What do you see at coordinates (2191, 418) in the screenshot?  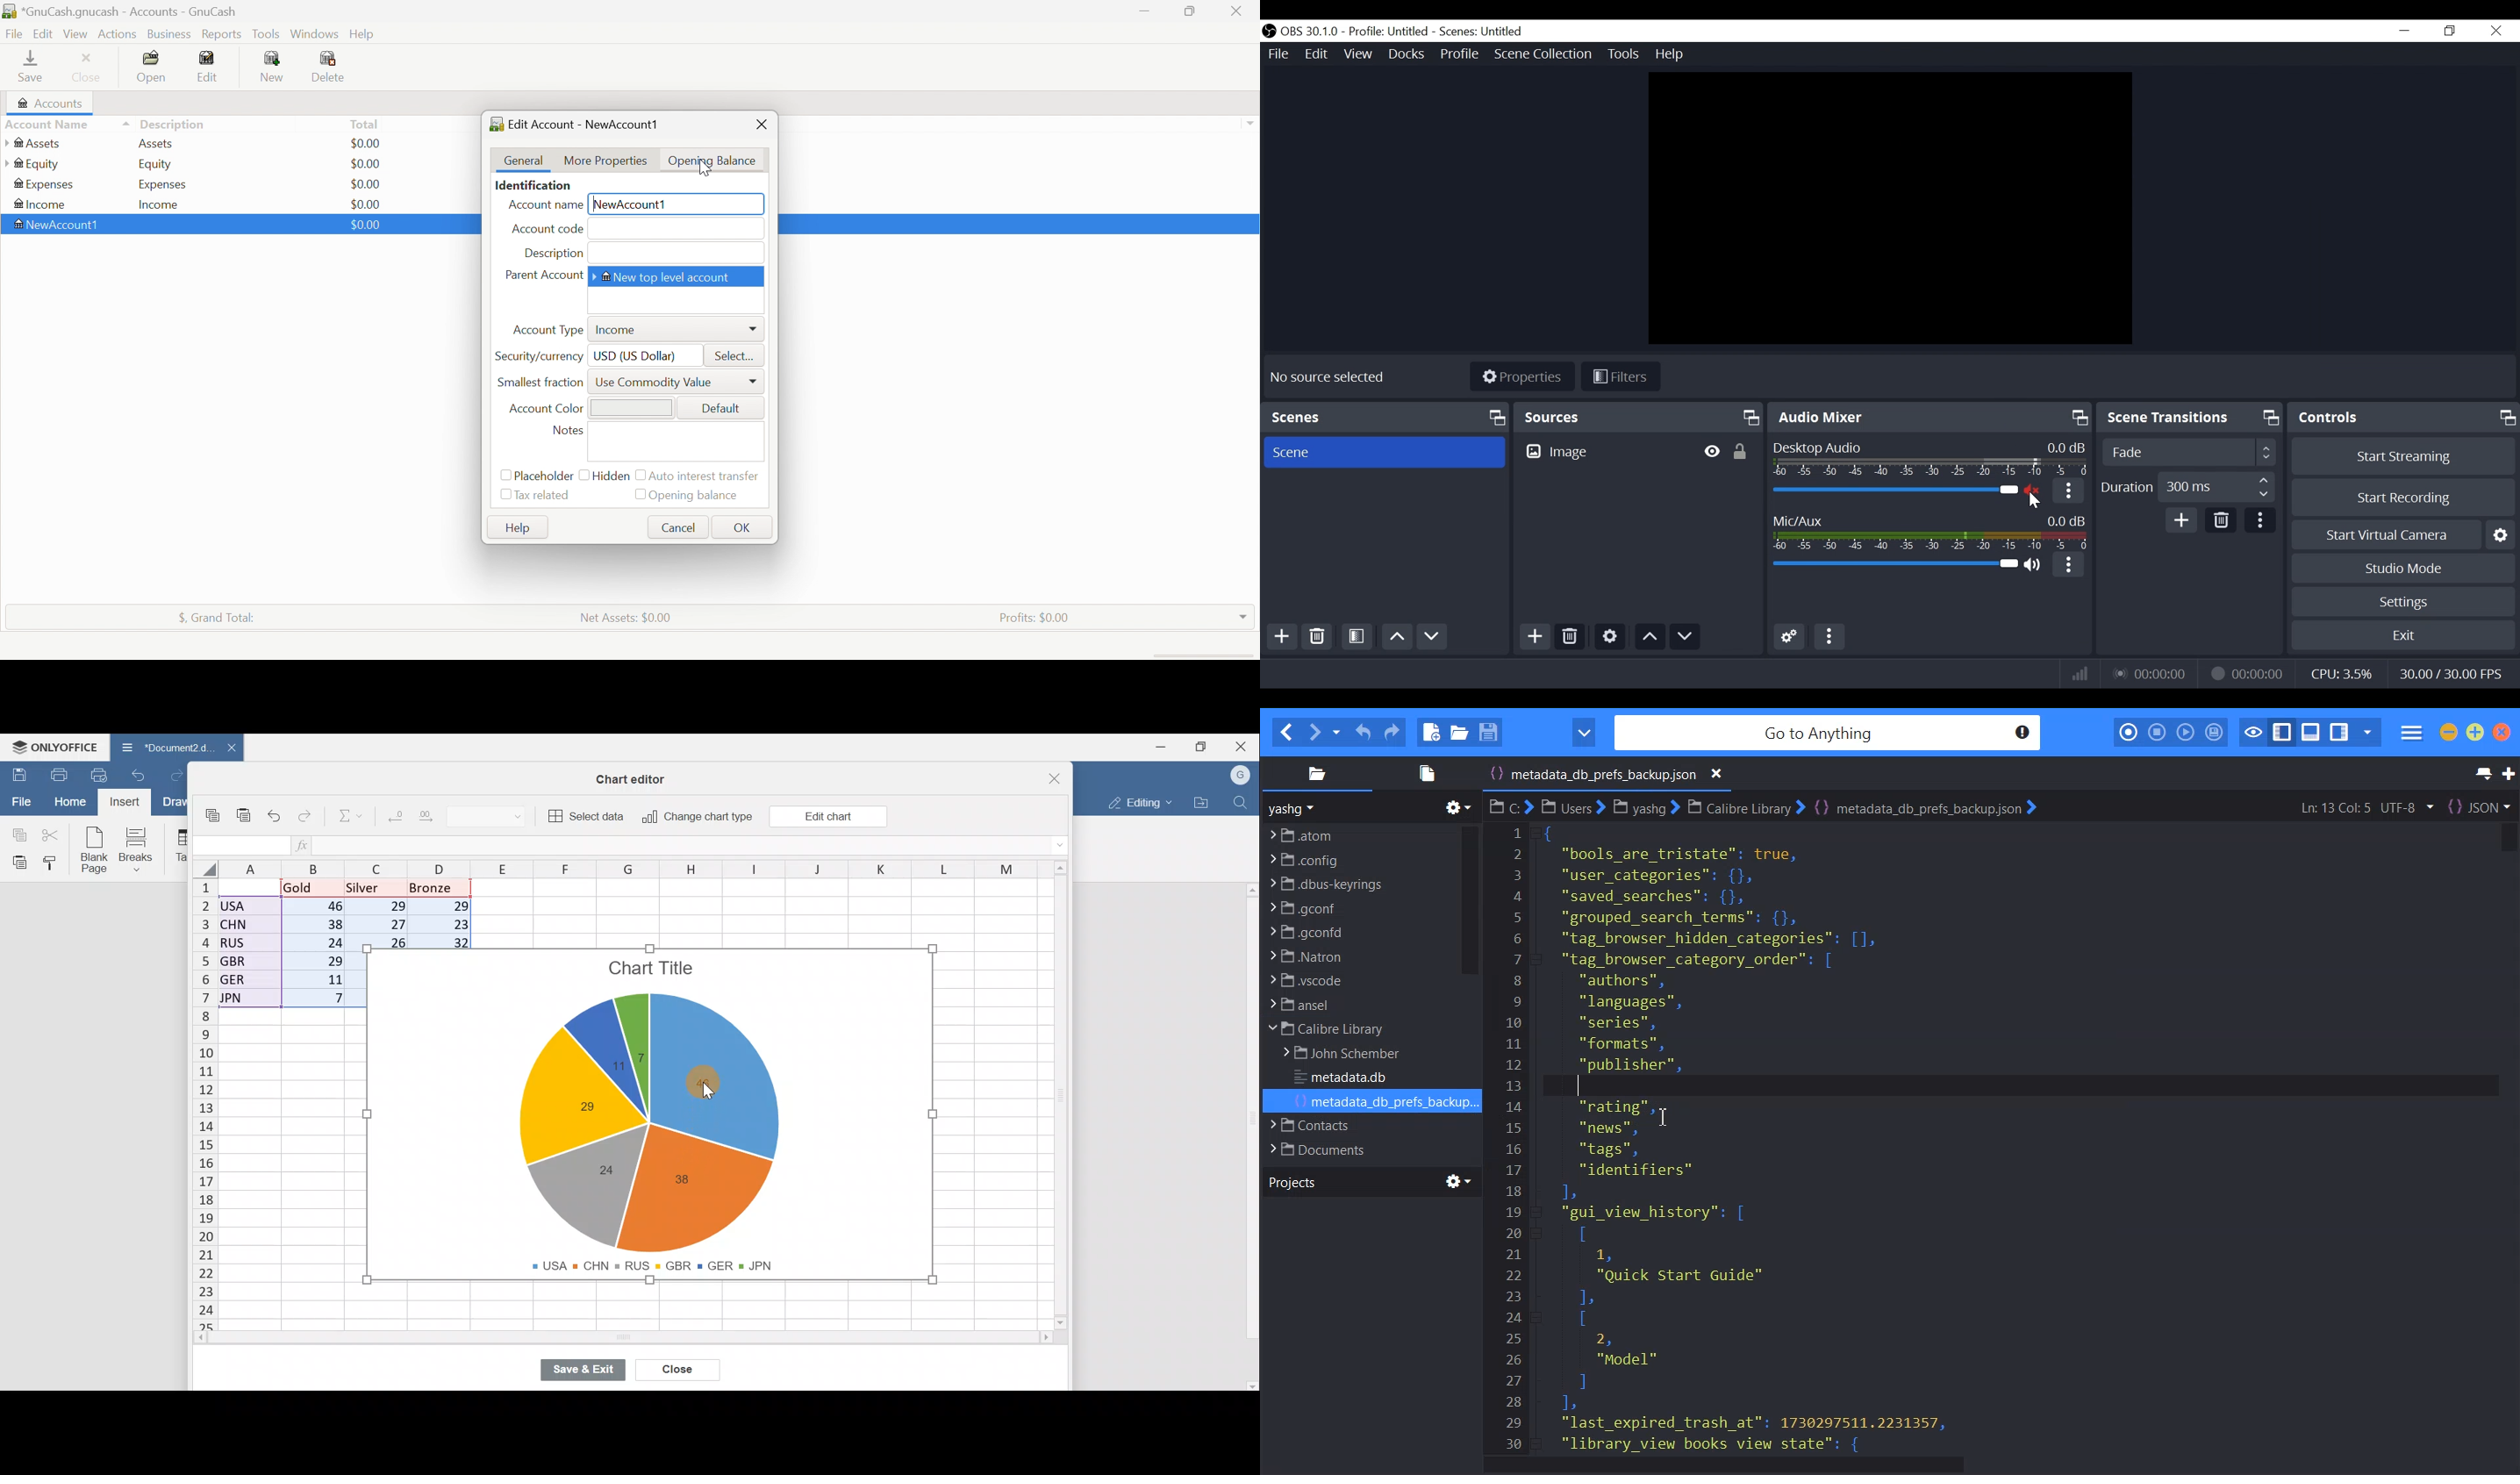 I see `Scene Transition` at bounding box center [2191, 418].